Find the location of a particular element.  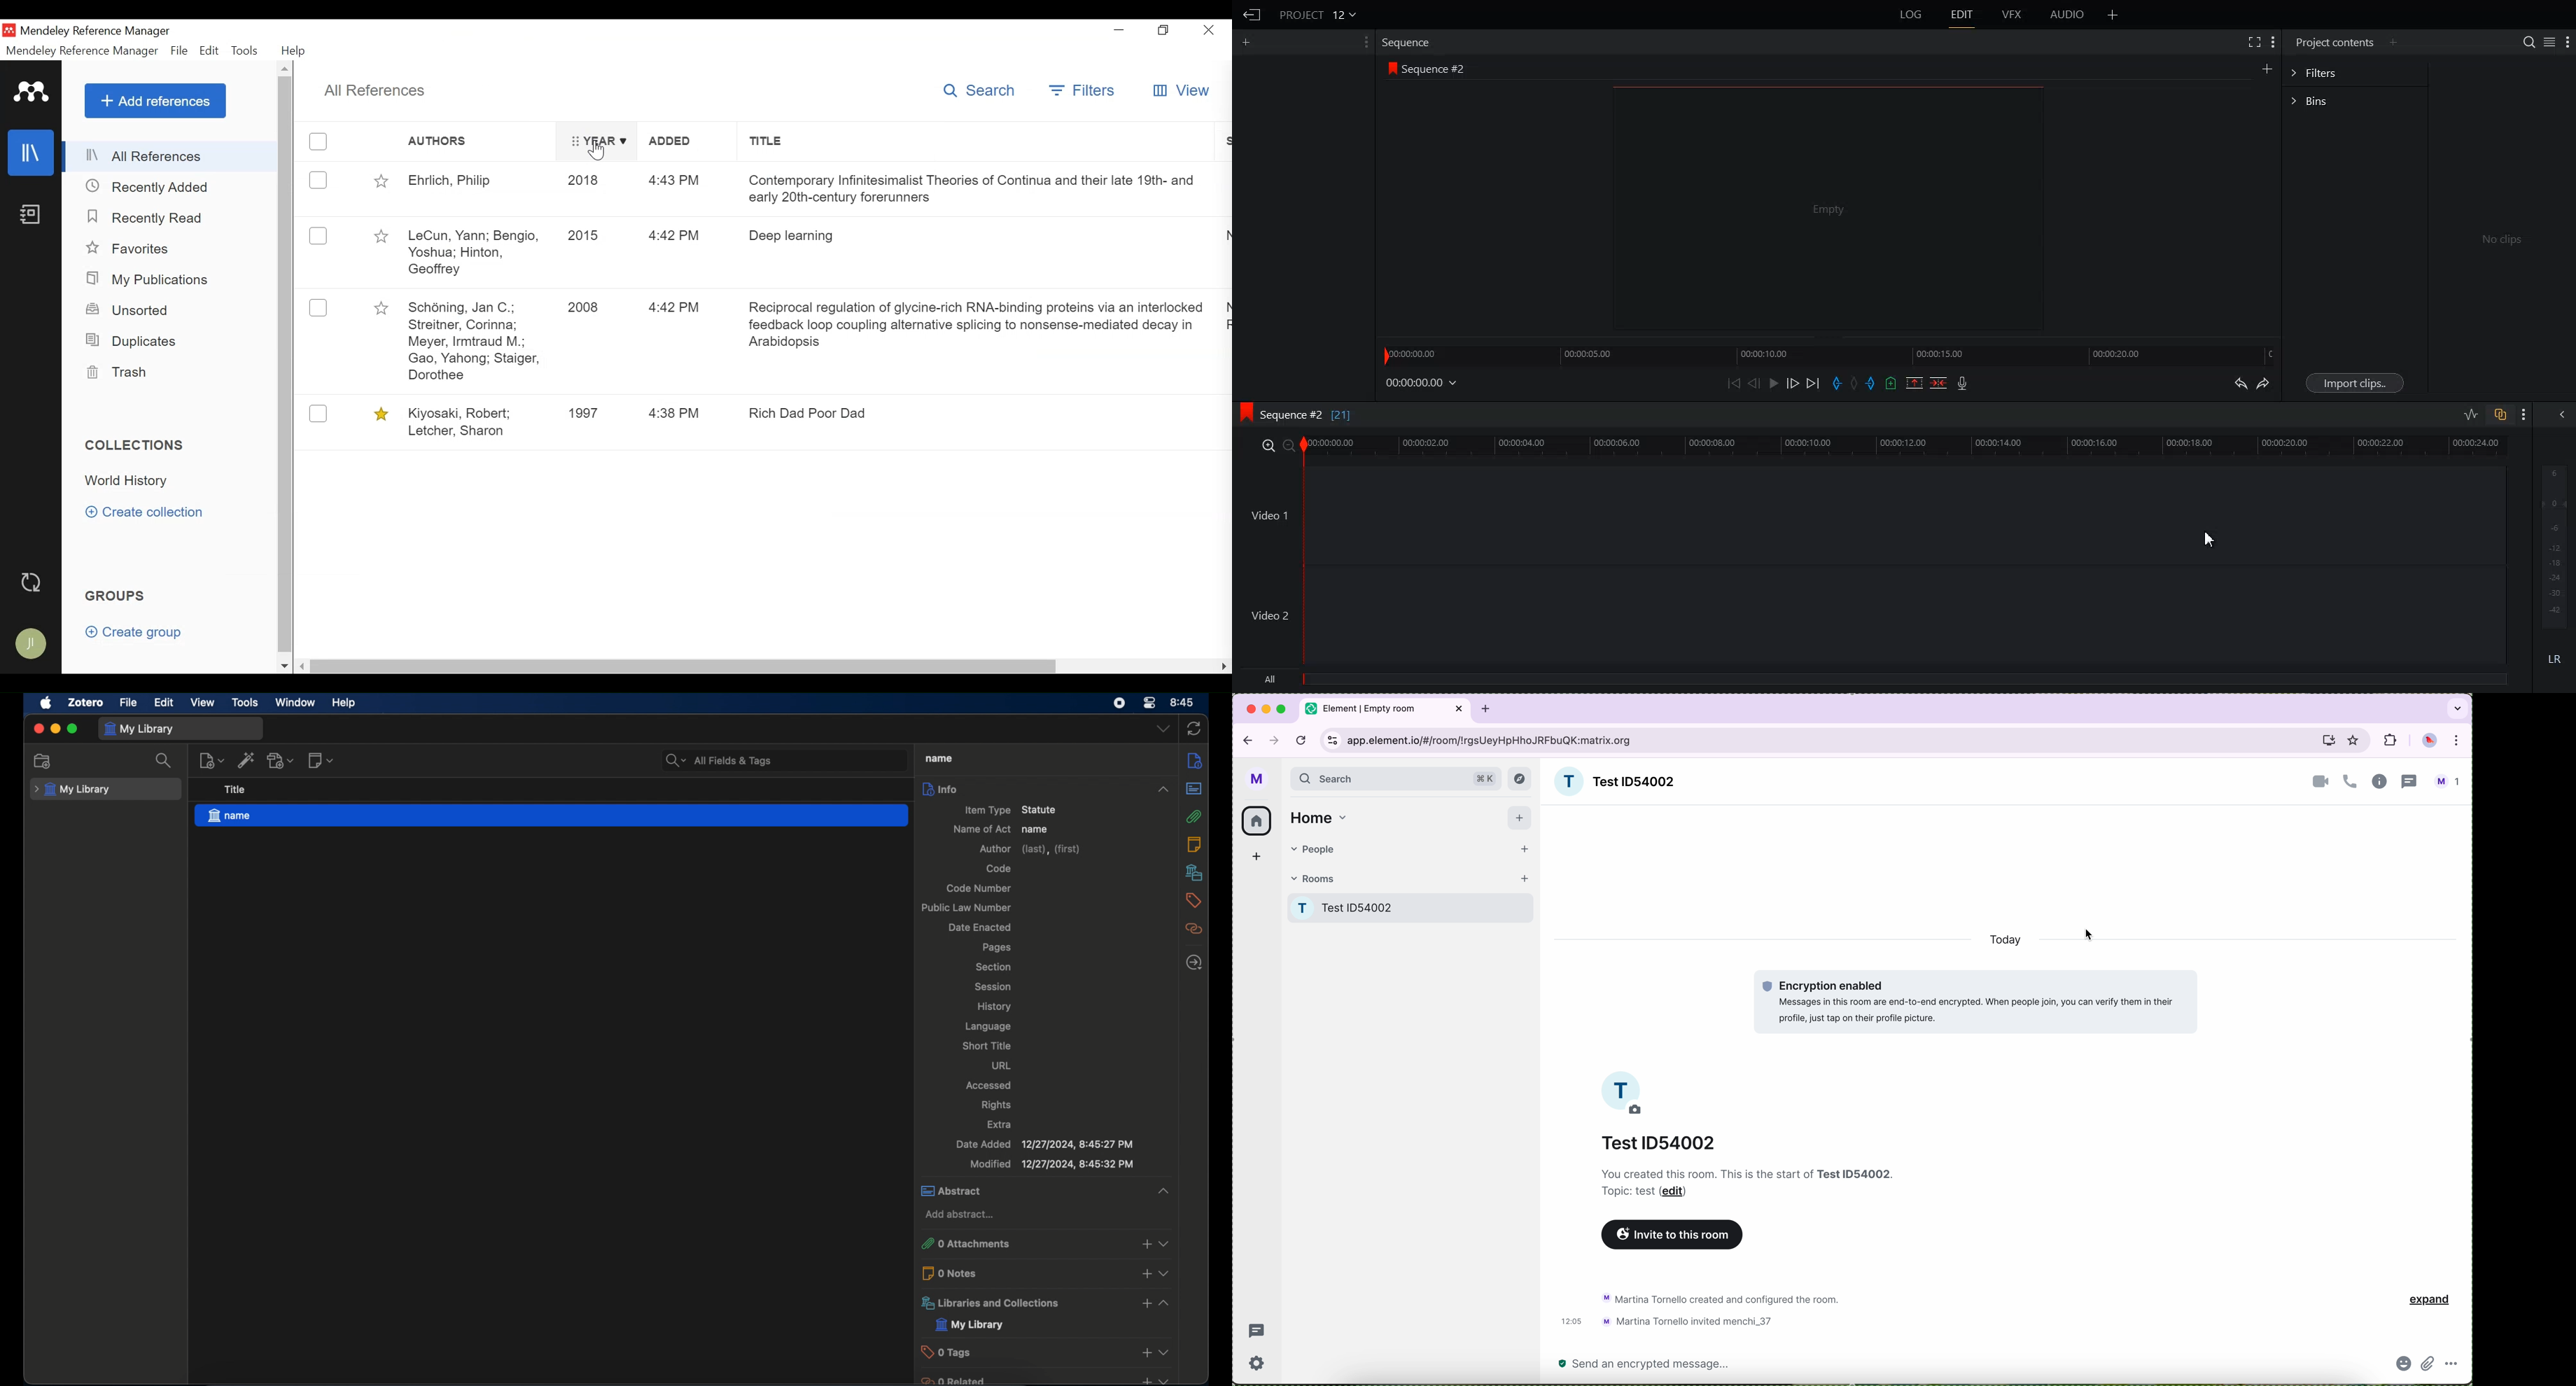

search tabs is located at coordinates (2455, 708).